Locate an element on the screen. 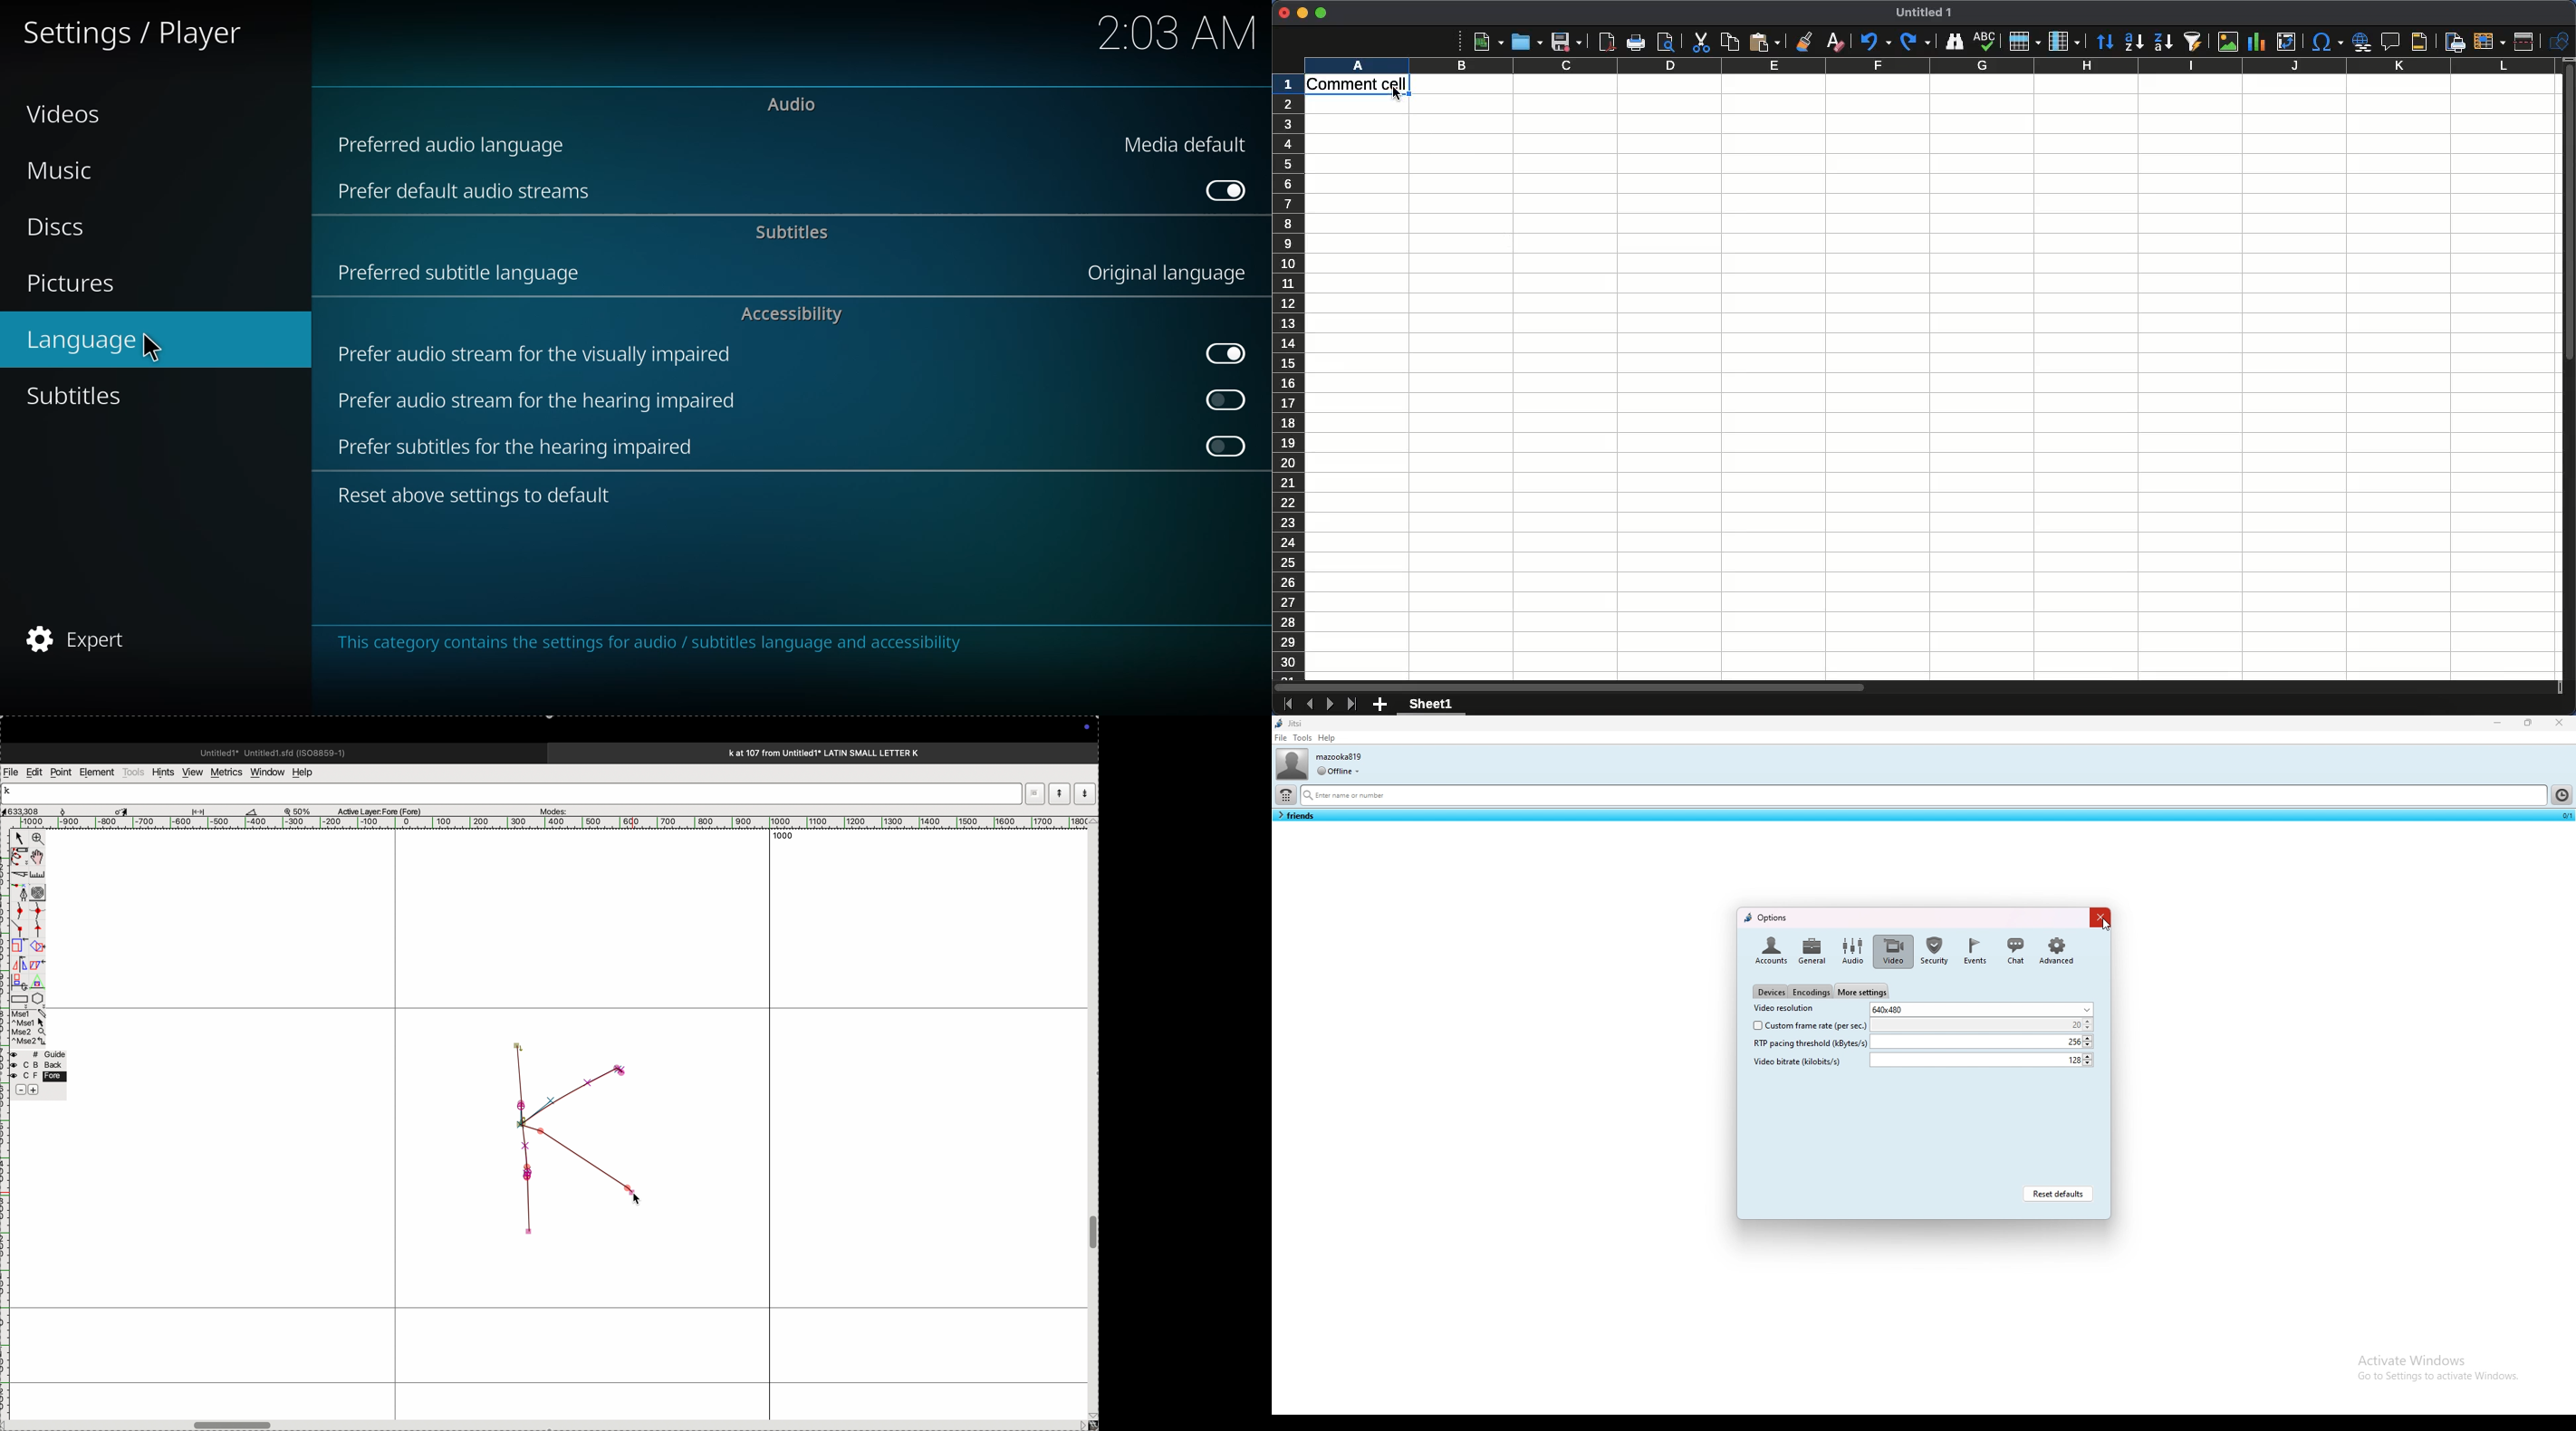 The height and width of the screenshot is (1456, 2576). Print is located at coordinates (1636, 42).